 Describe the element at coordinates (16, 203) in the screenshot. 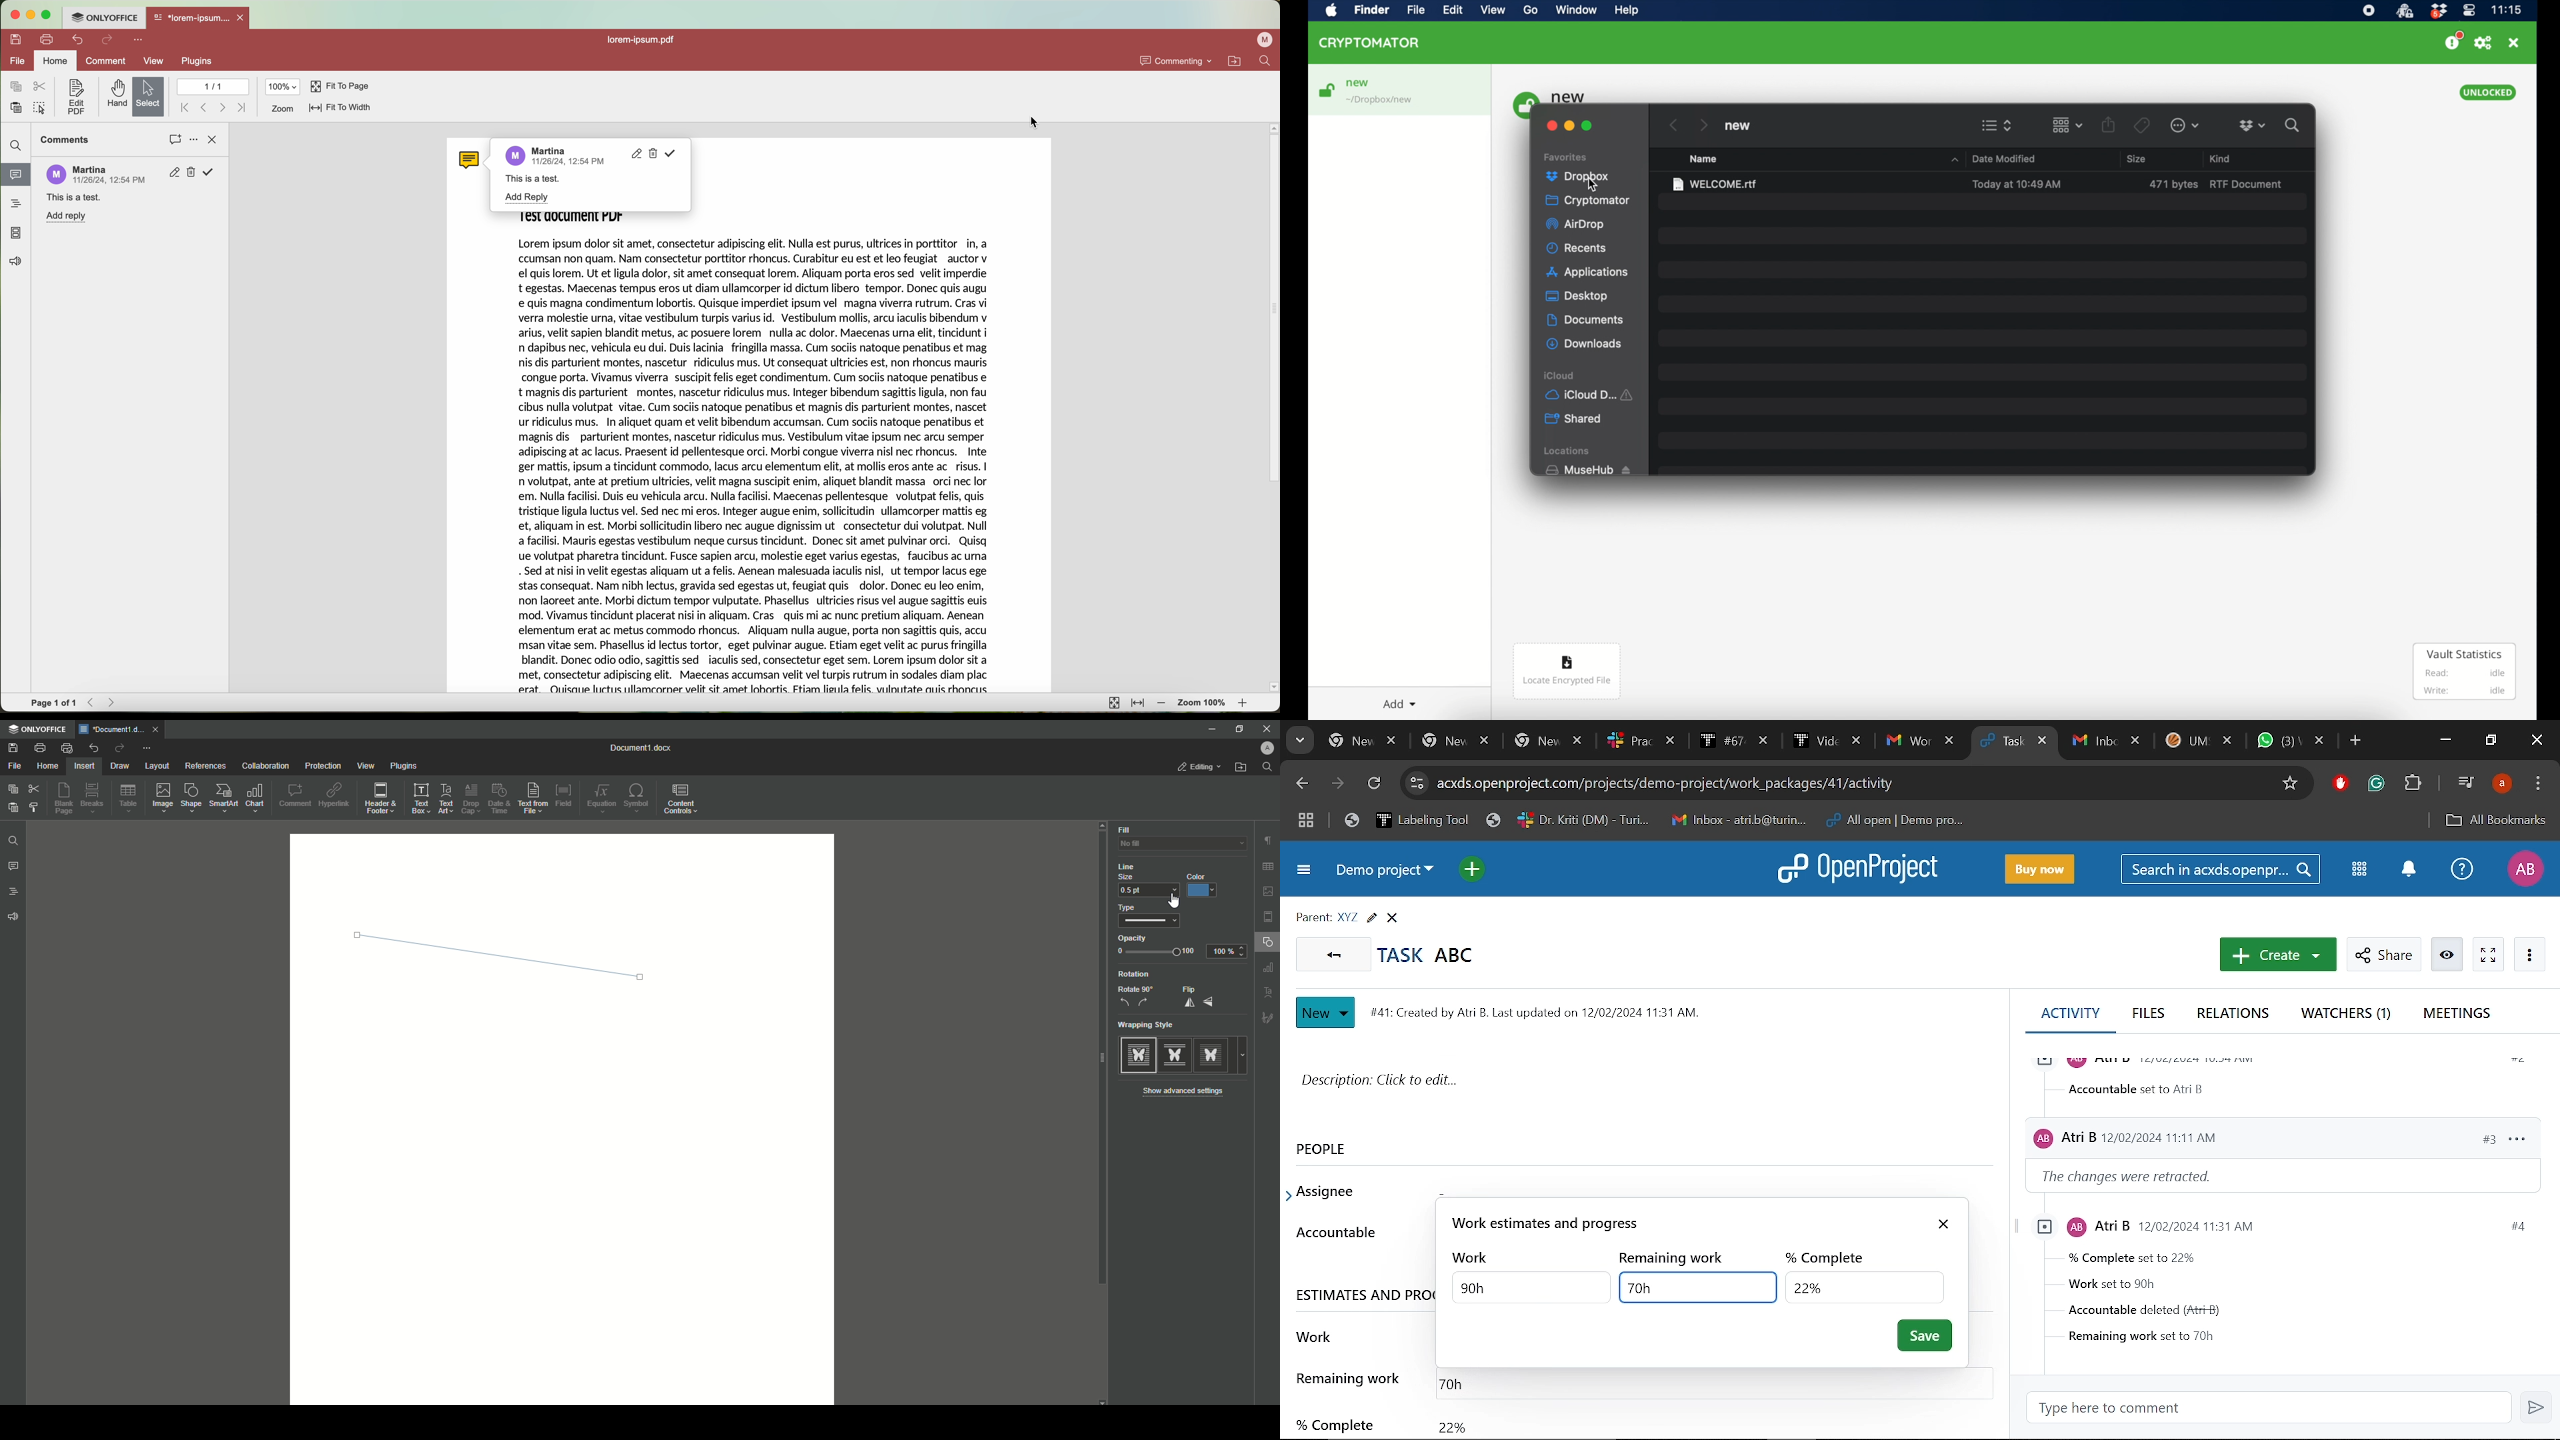

I see `heading` at that location.